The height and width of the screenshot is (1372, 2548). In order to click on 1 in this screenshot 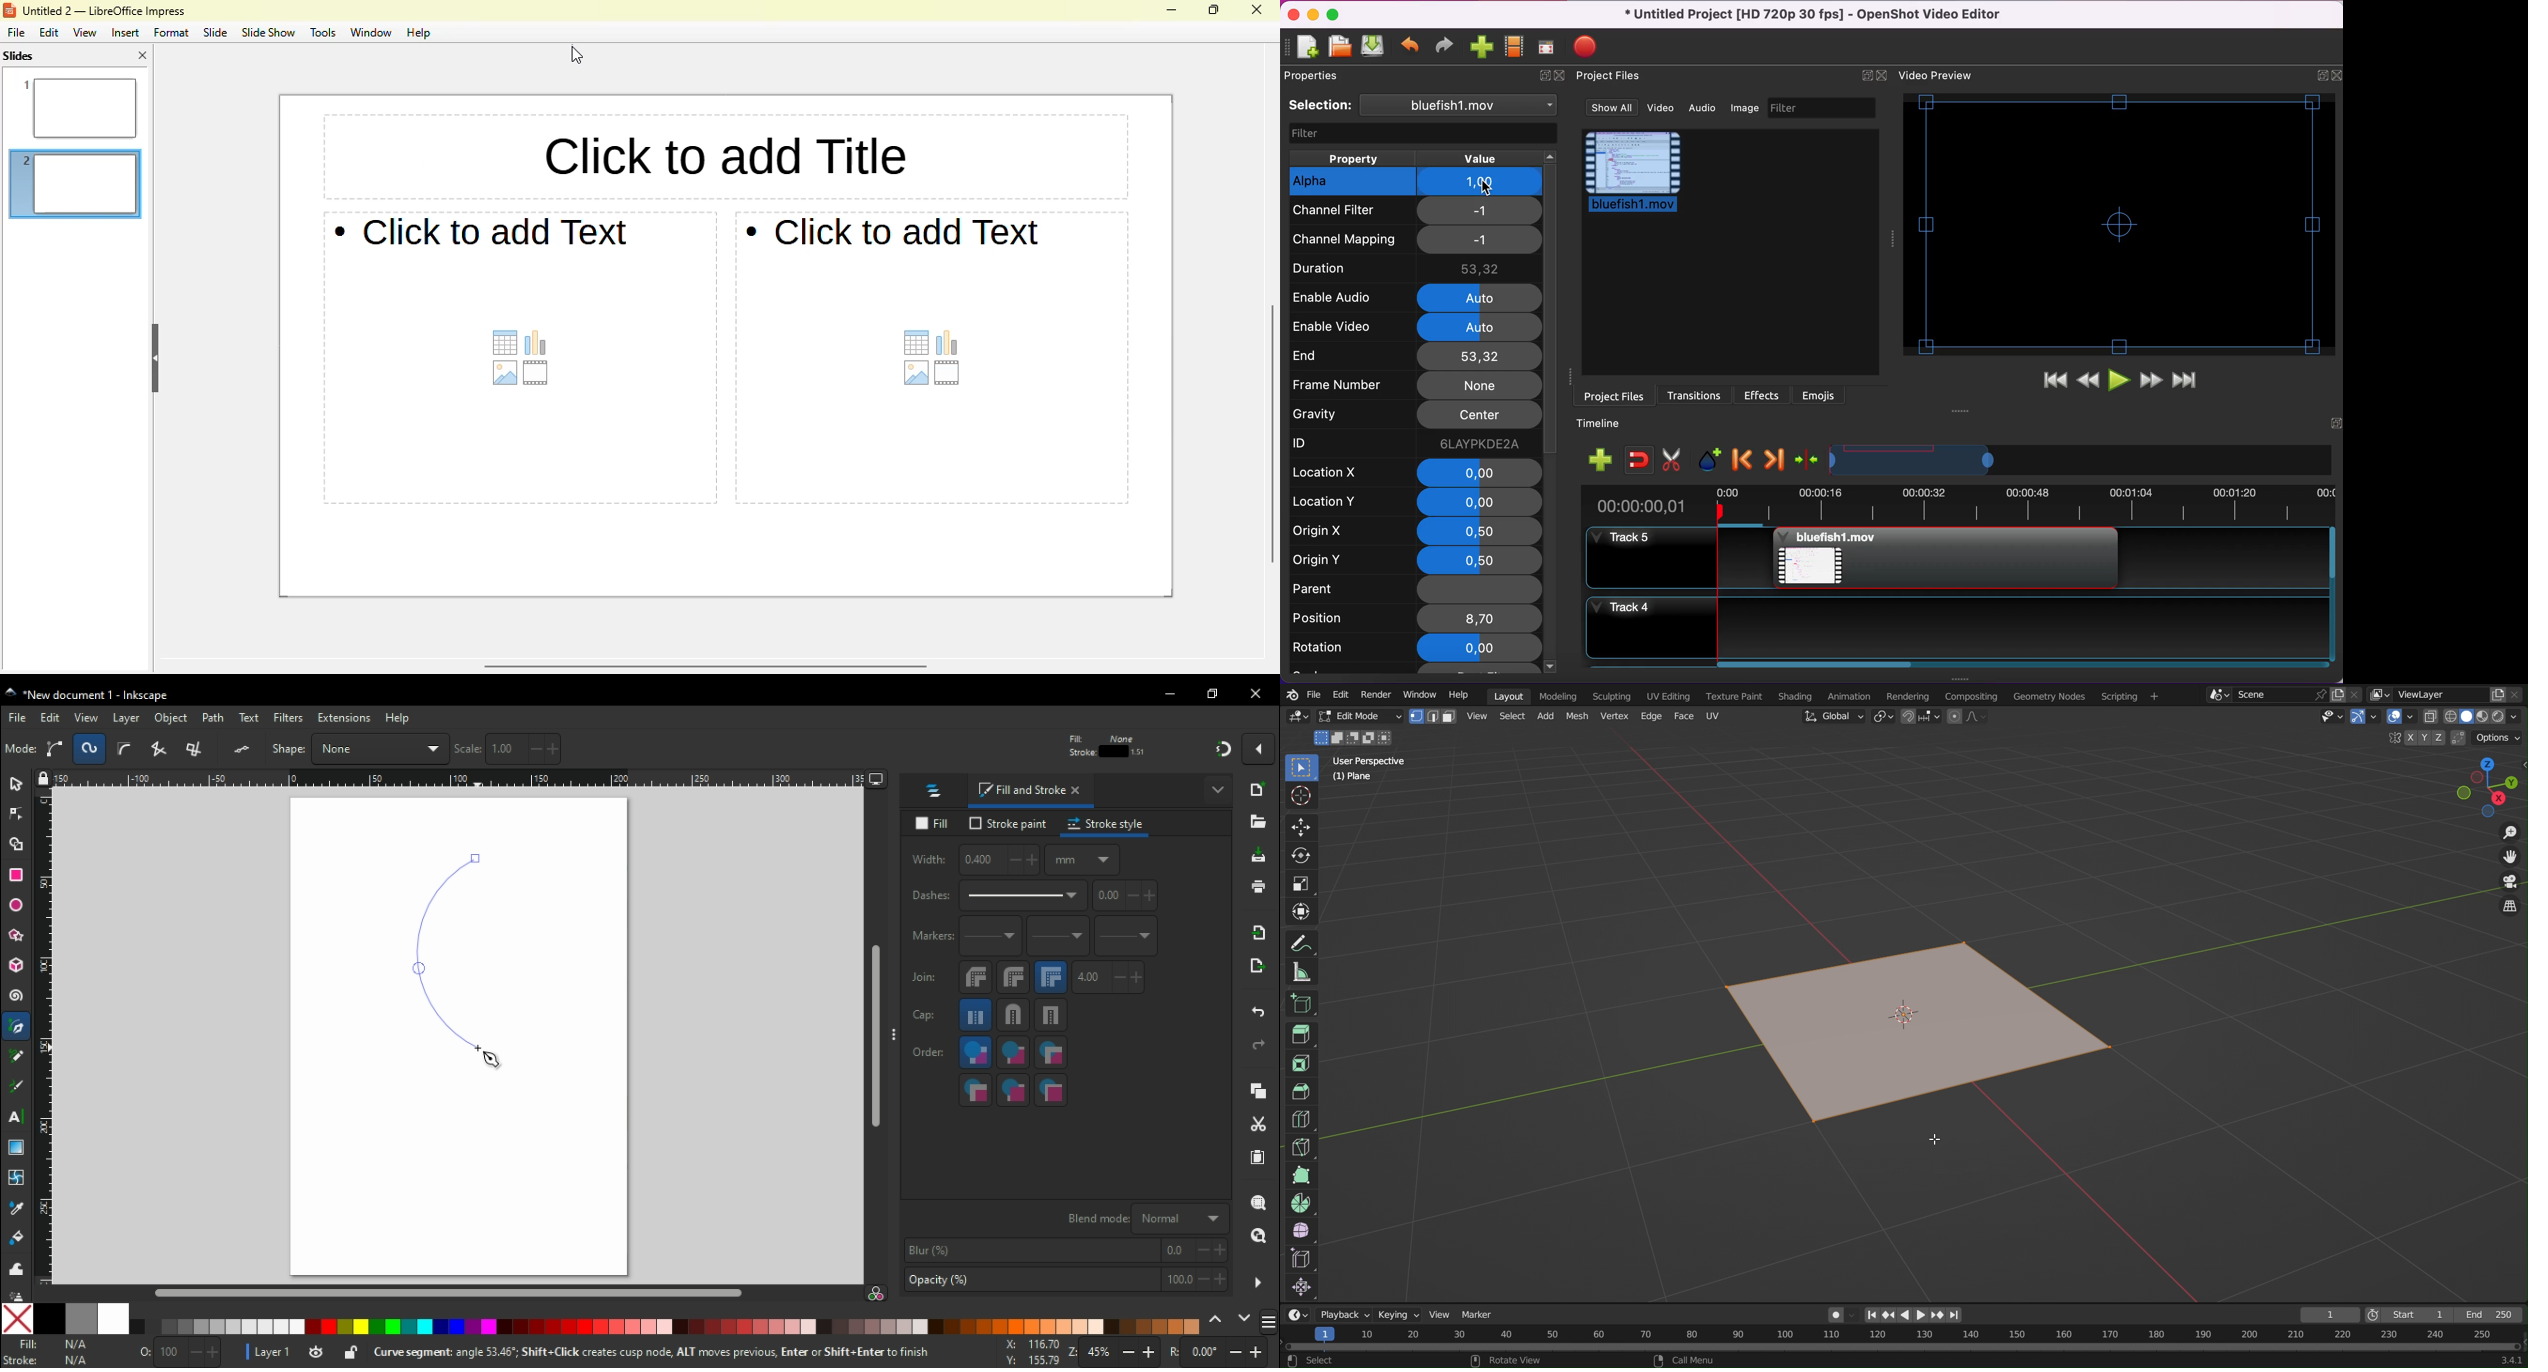, I will do `click(1482, 183)`.